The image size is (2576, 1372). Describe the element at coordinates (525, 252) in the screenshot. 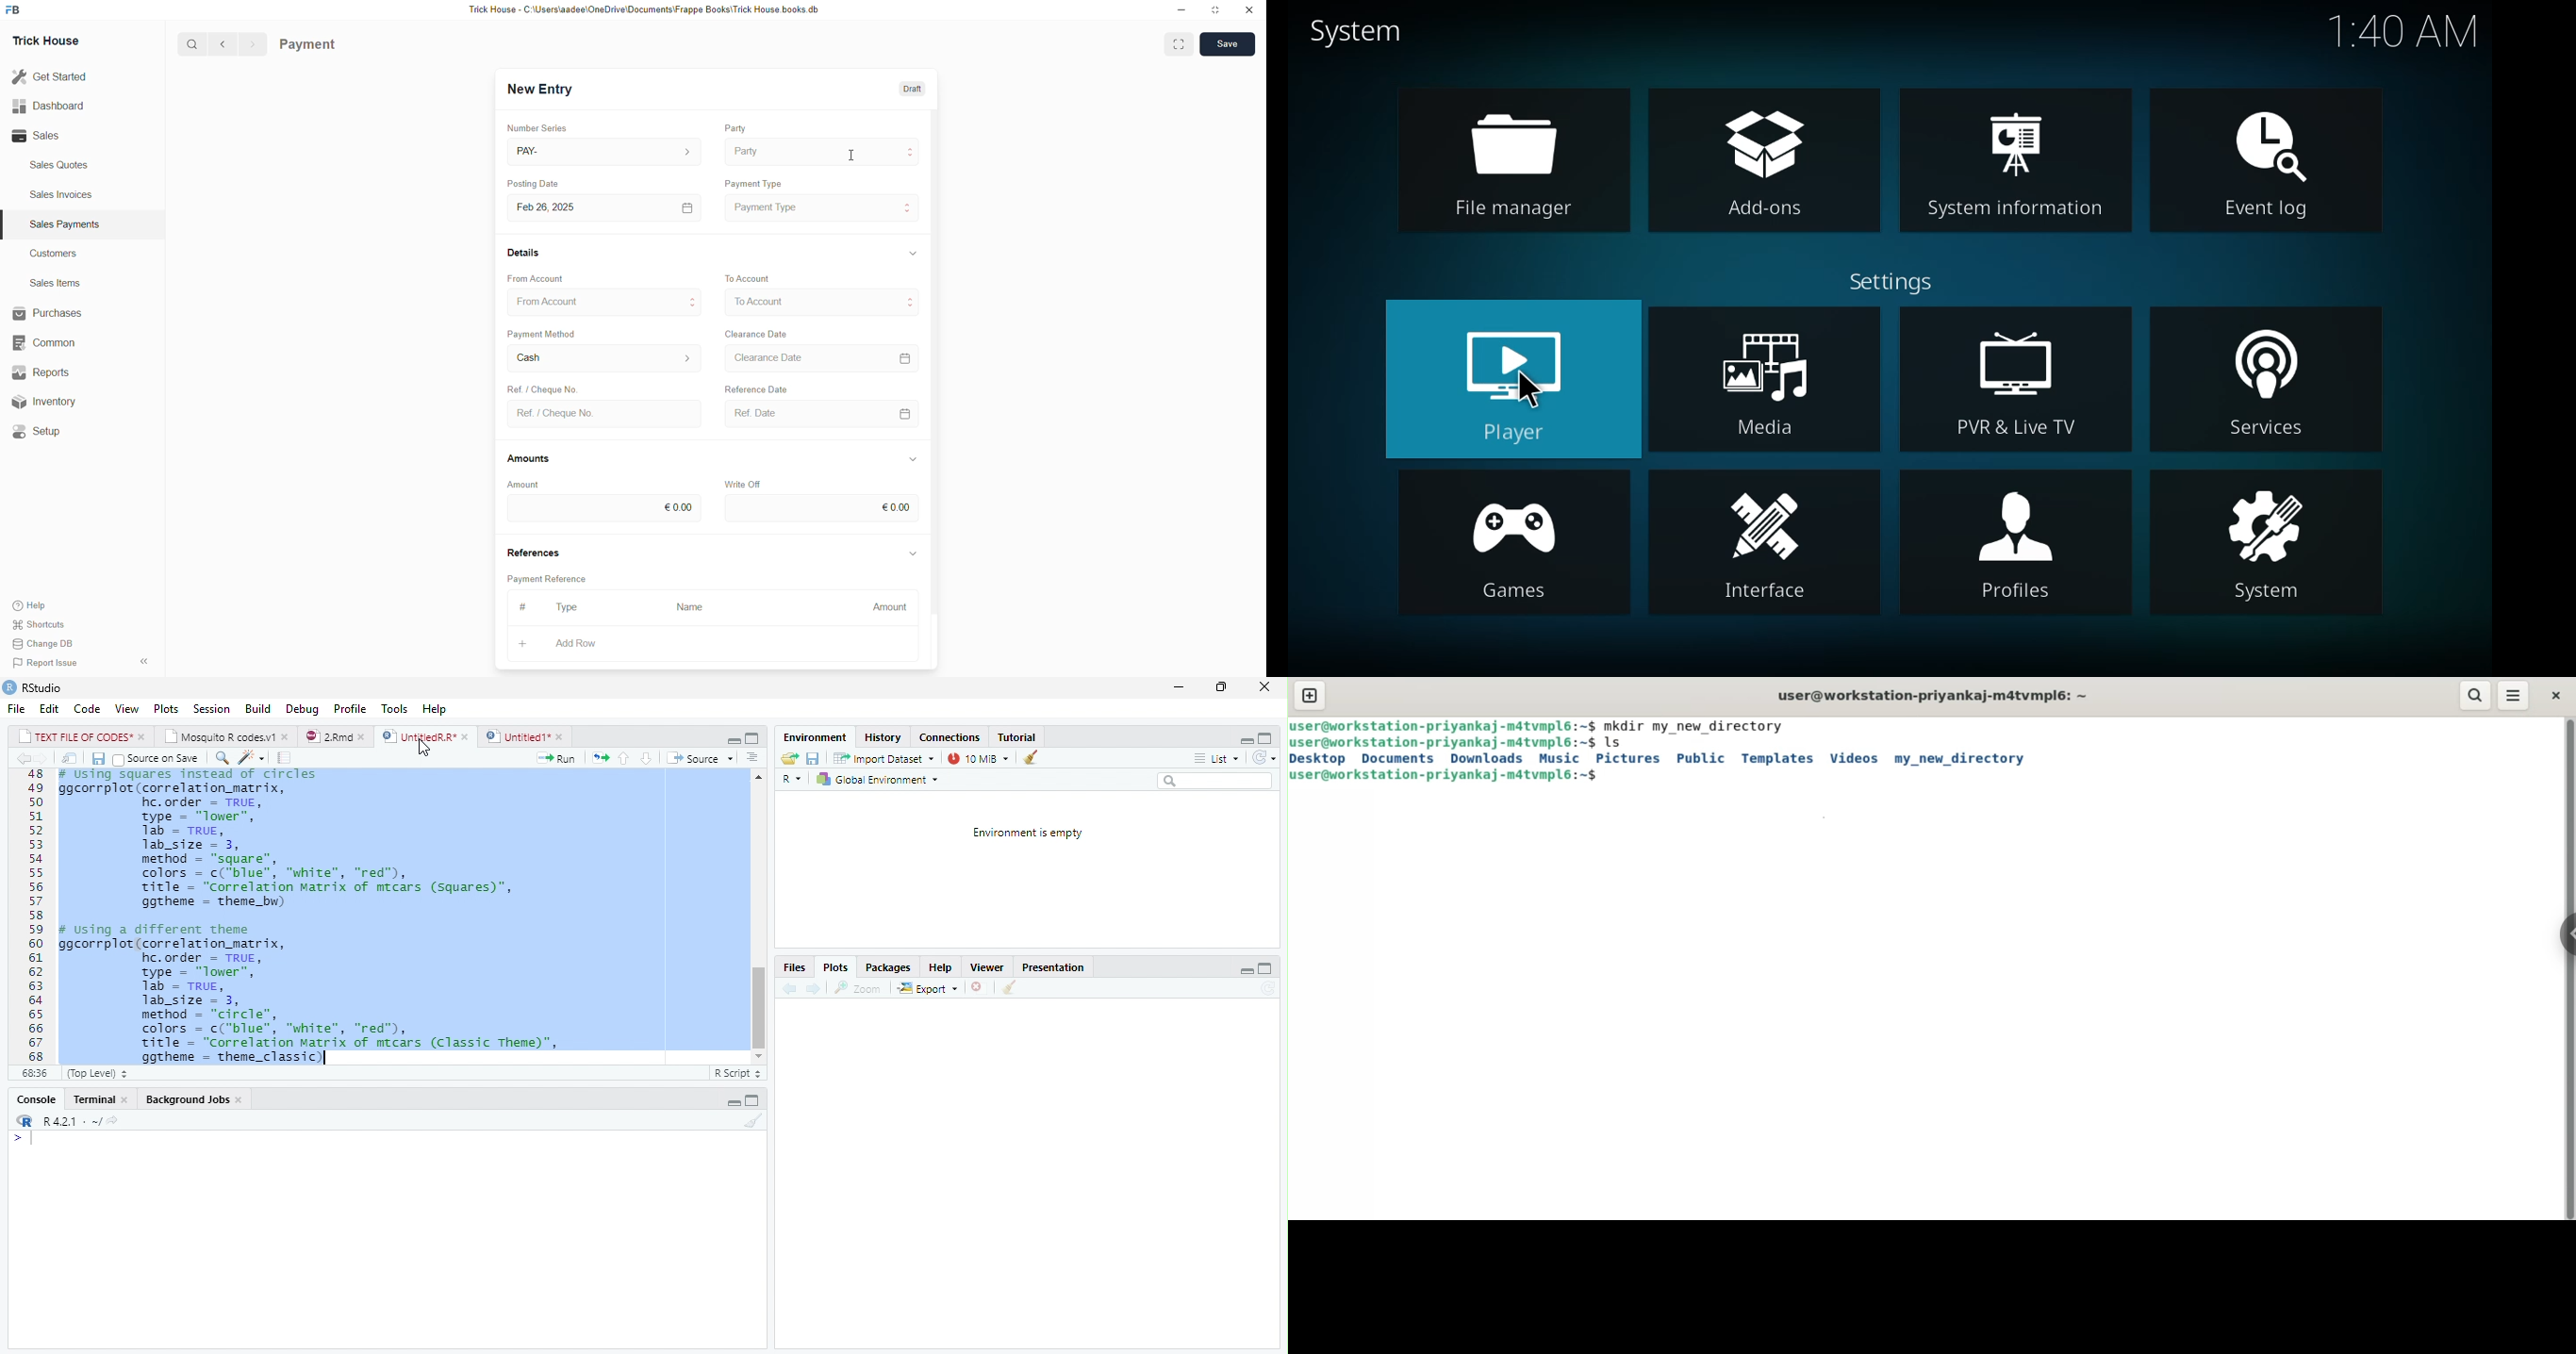

I see `Details` at that location.